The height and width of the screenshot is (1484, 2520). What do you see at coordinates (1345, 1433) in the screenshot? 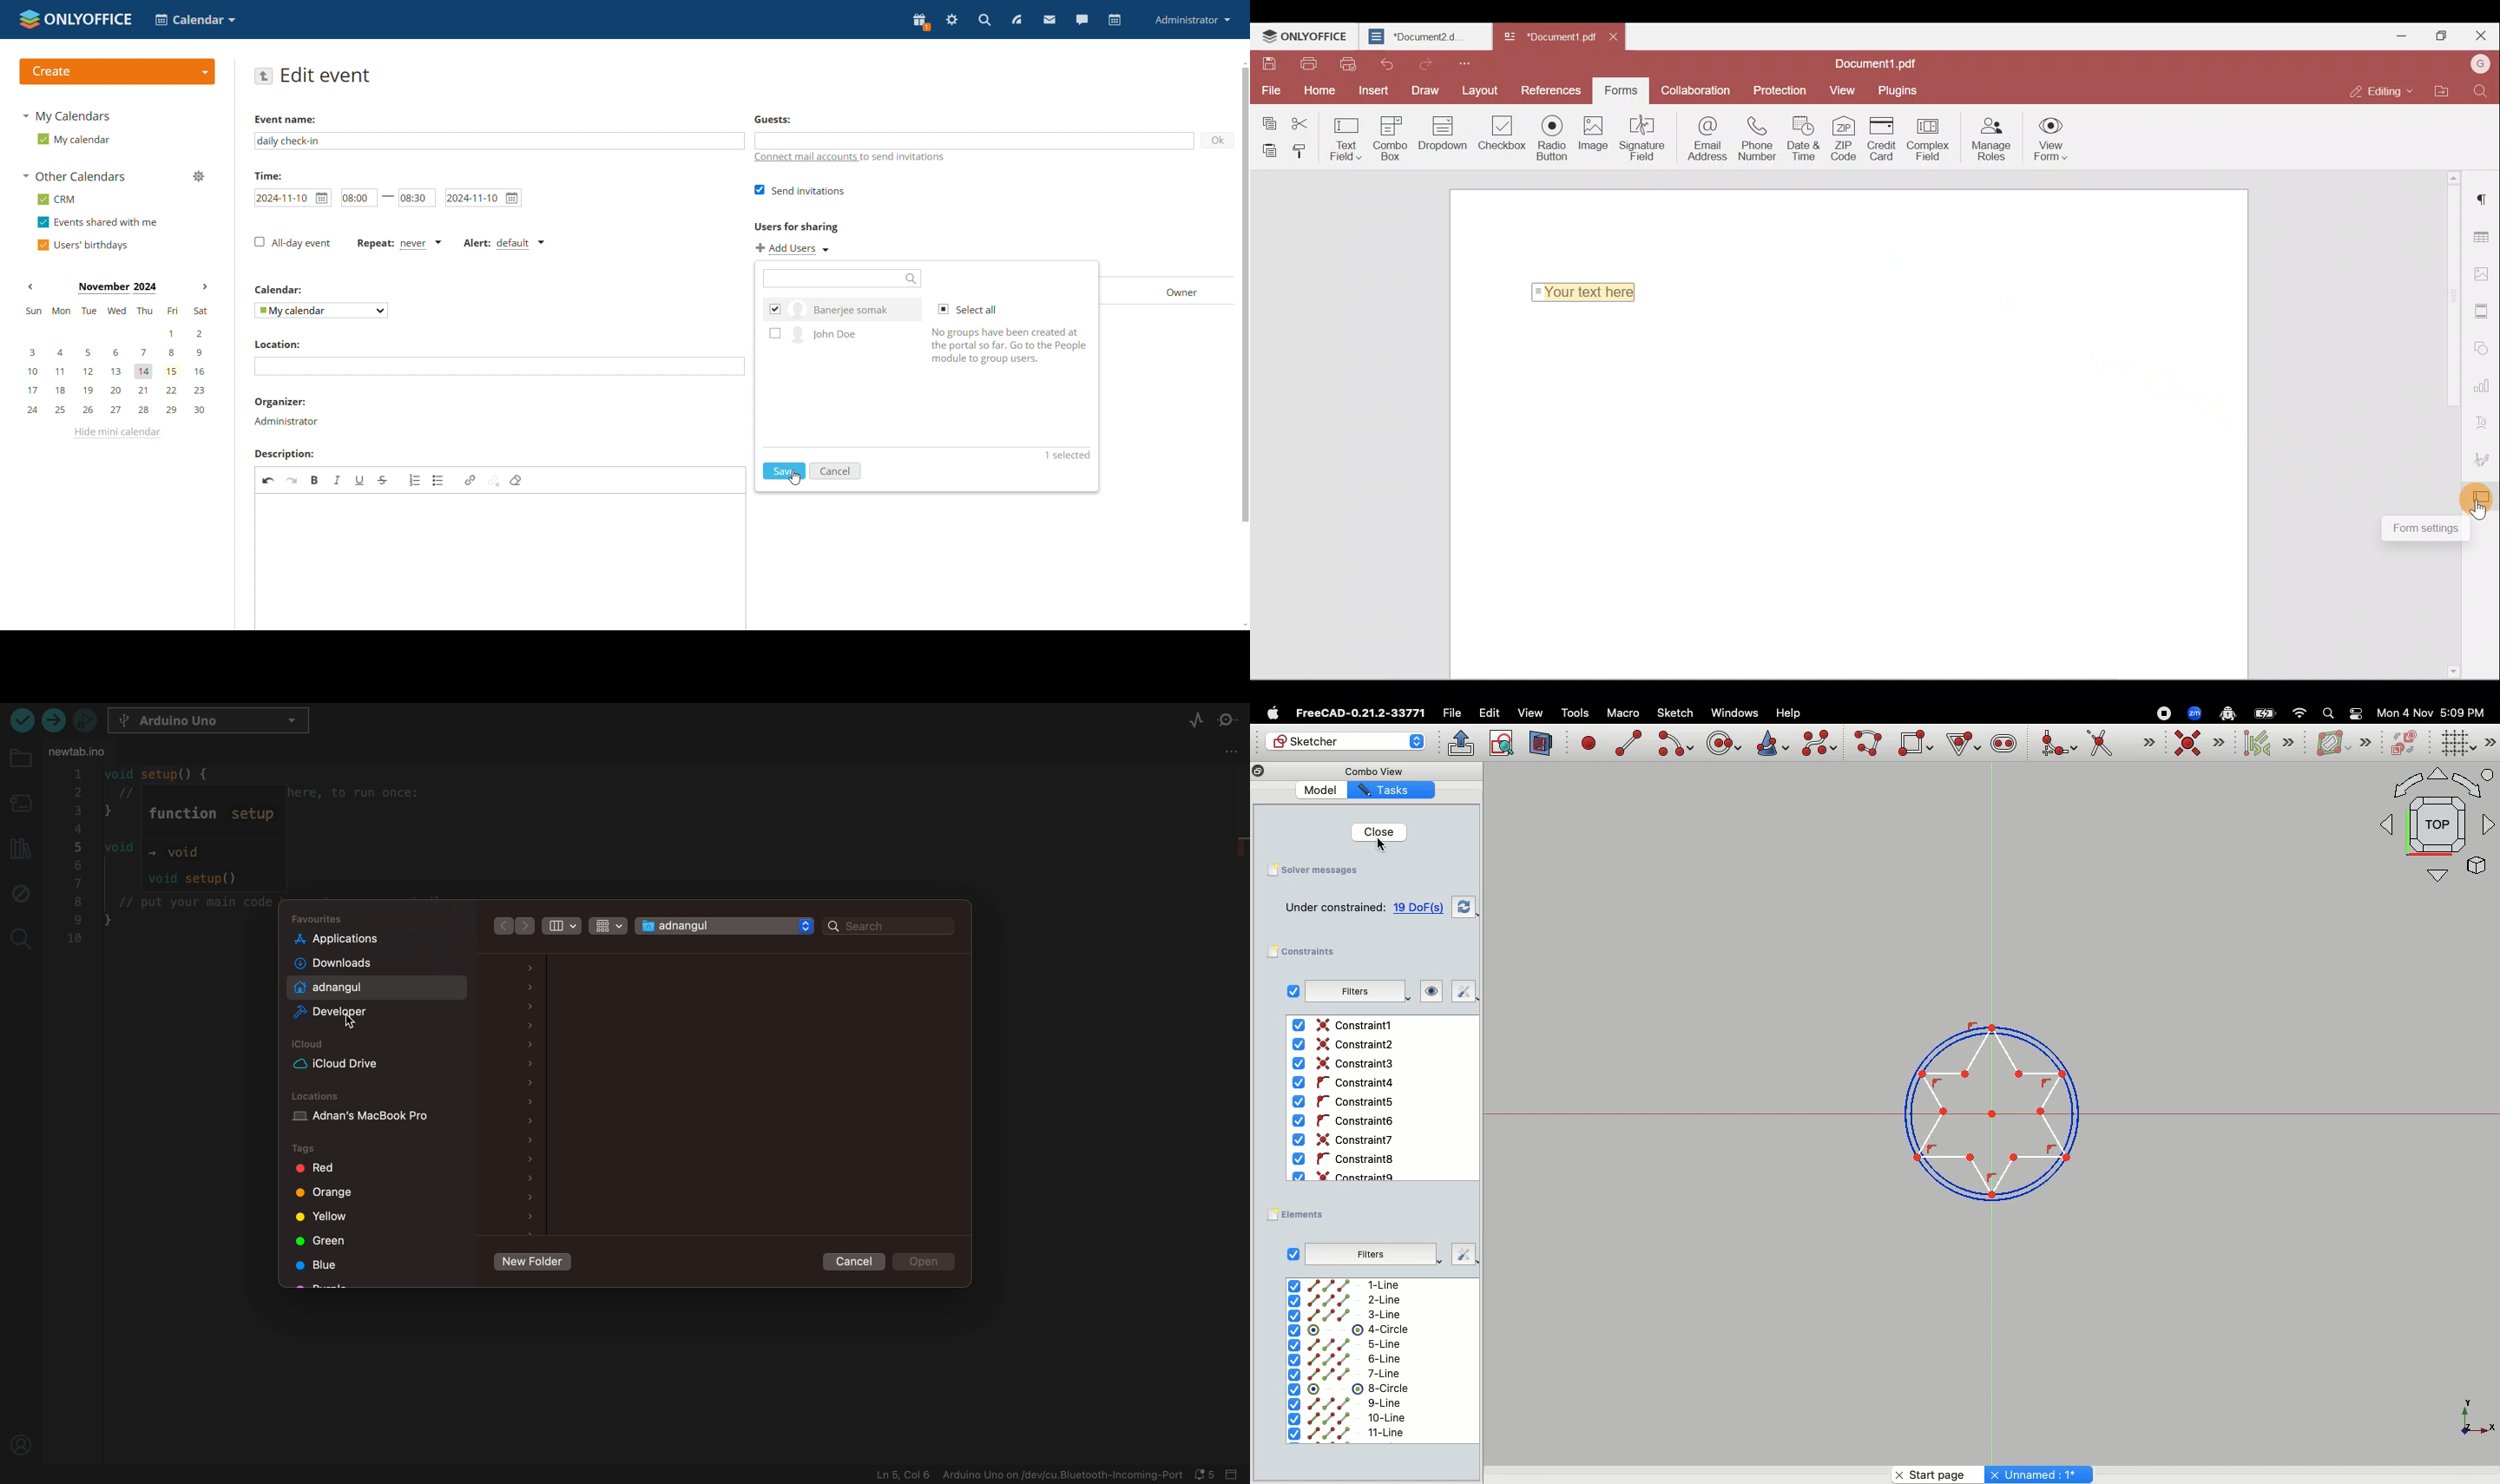
I see `11-line` at bounding box center [1345, 1433].